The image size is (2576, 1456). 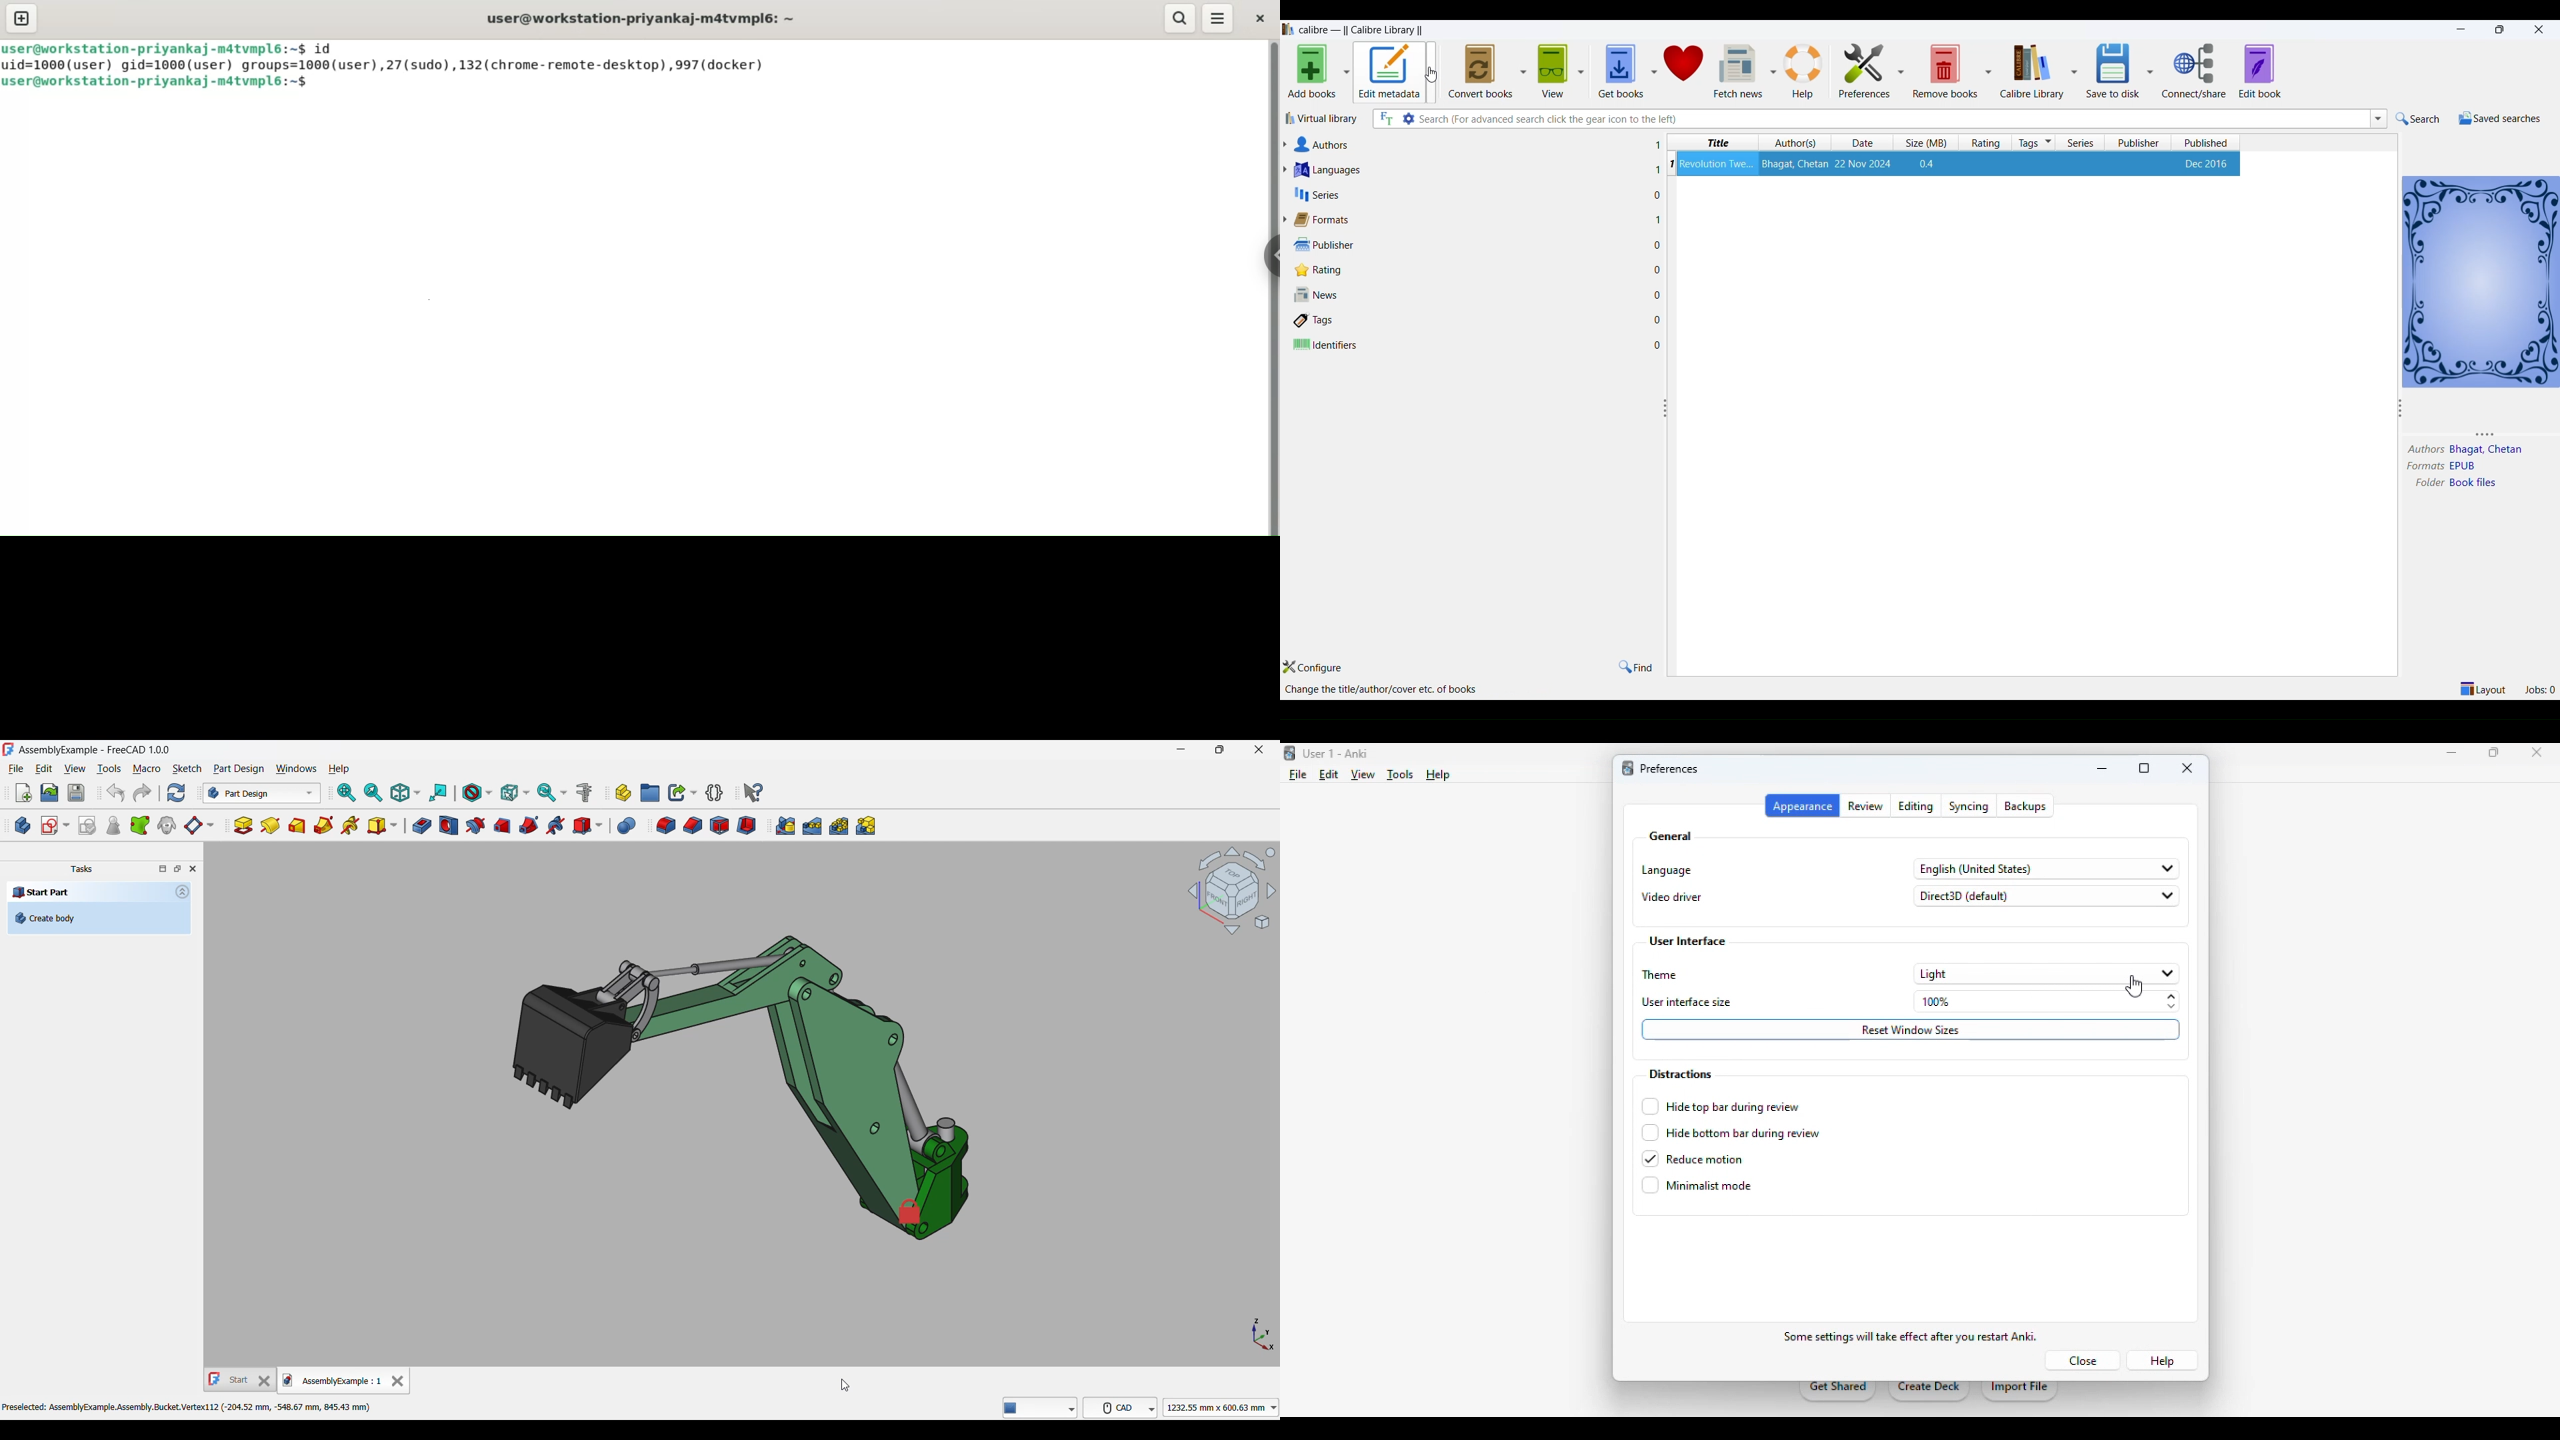 What do you see at coordinates (297, 825) in the screenshot?
I see `Additive loft` at bounding box center [297, 825].